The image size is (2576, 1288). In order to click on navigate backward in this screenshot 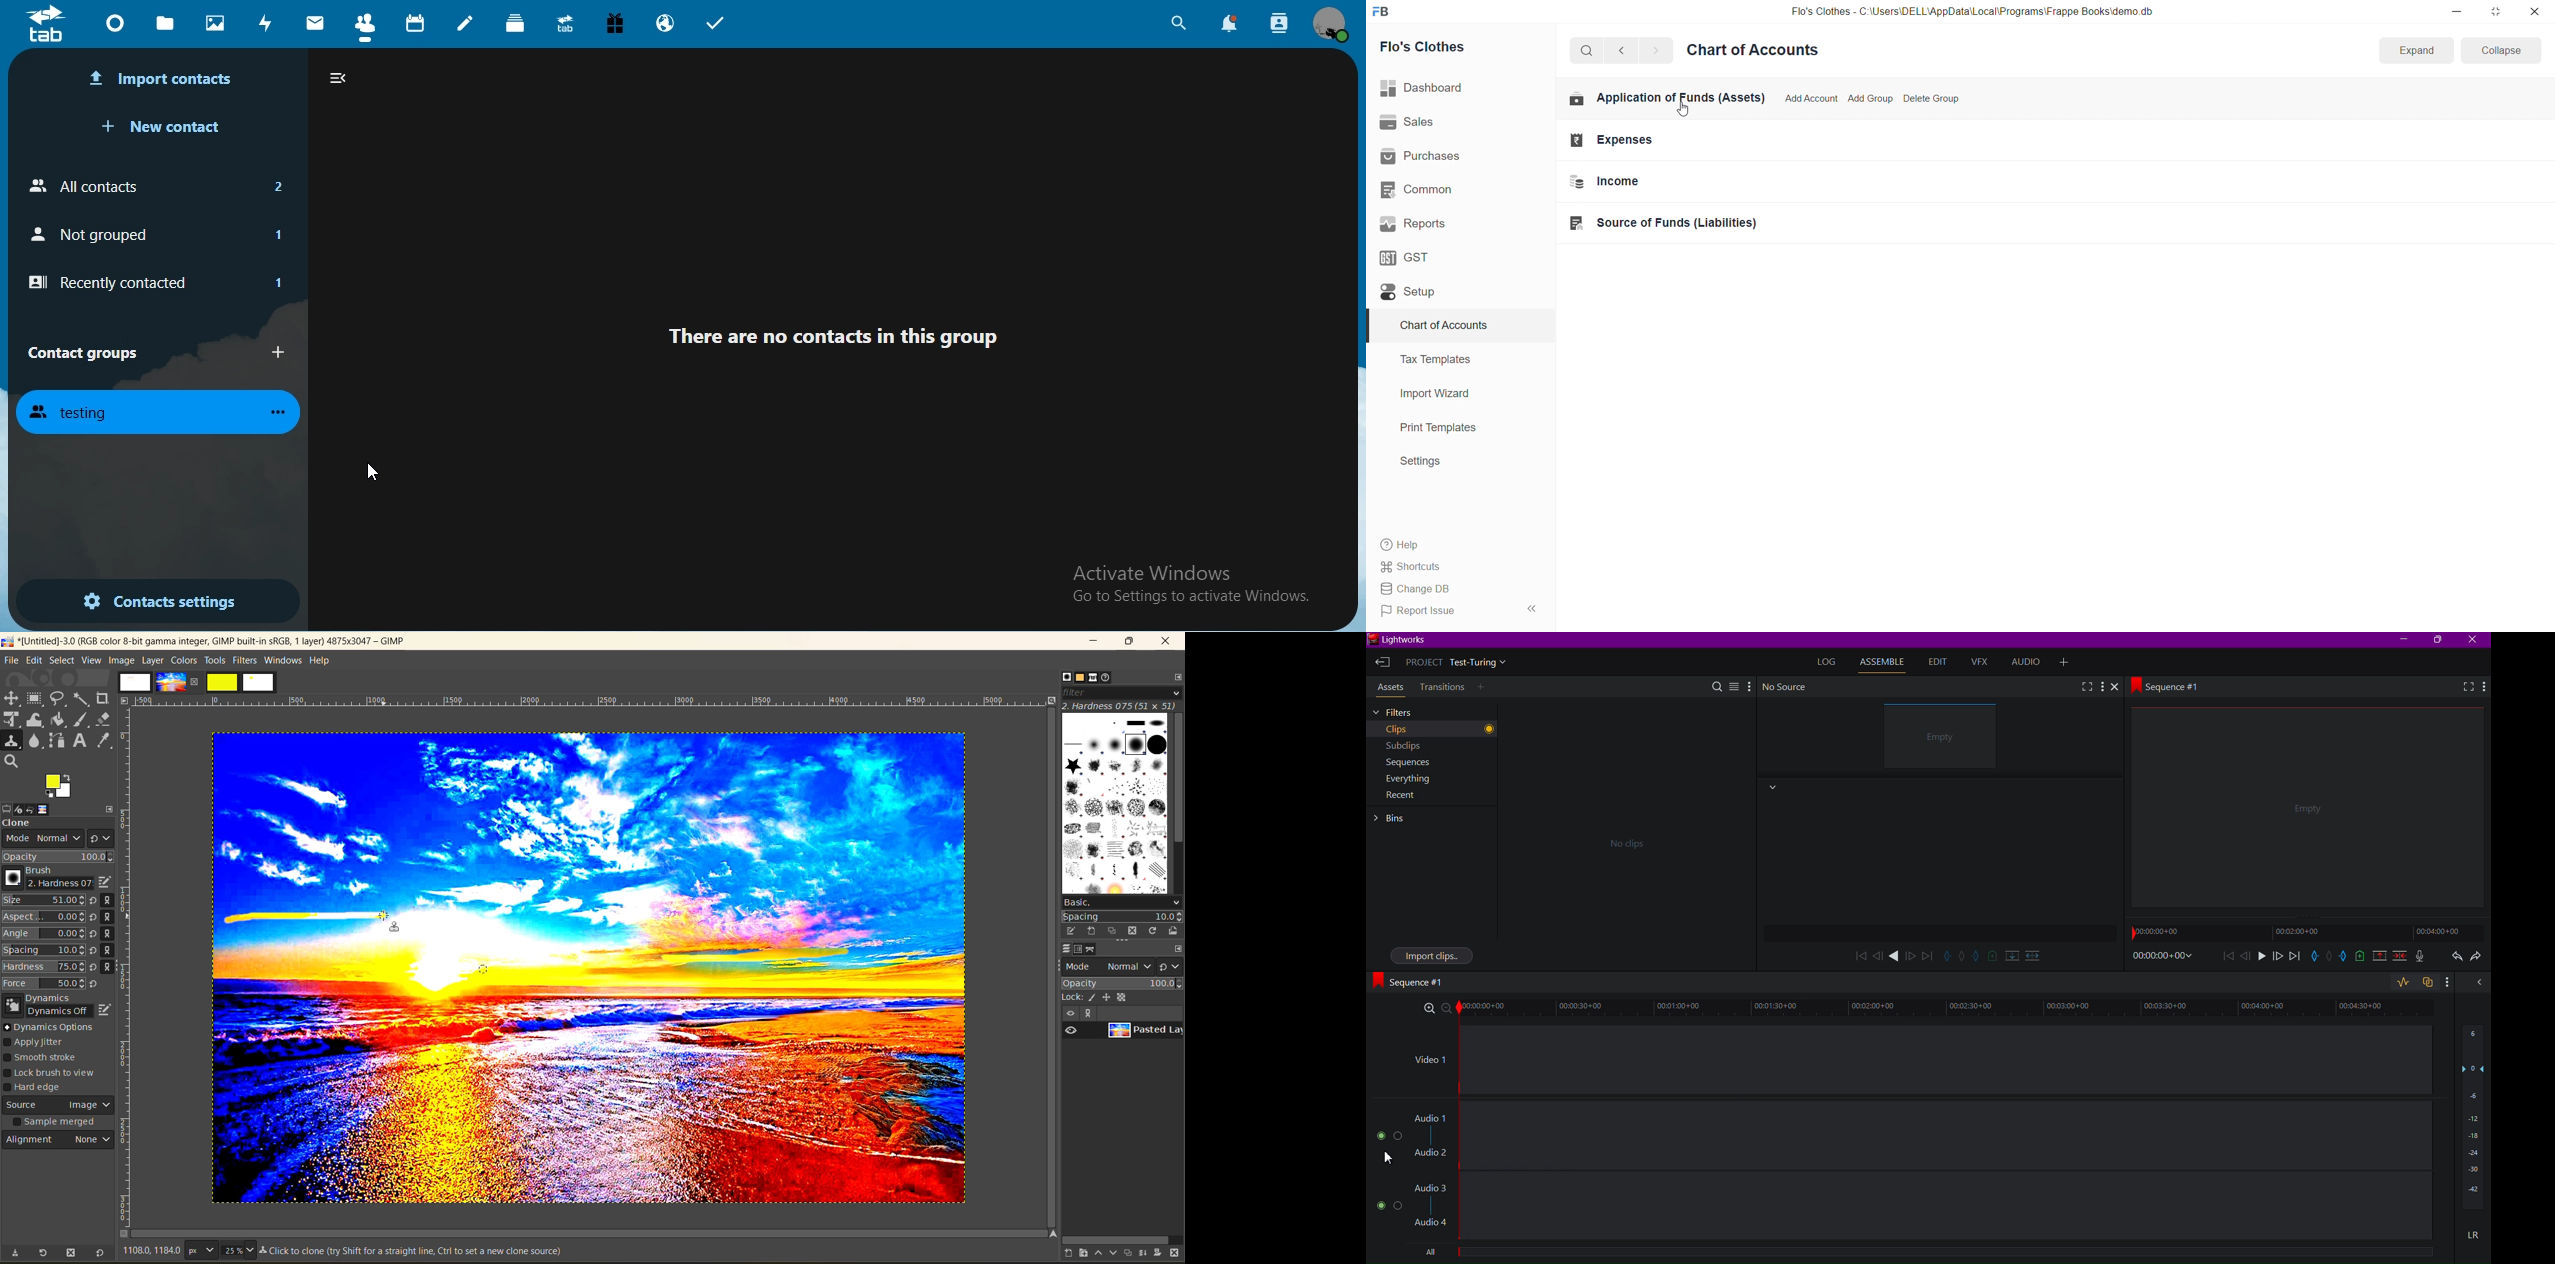, I will do `click(1627, 49)`.